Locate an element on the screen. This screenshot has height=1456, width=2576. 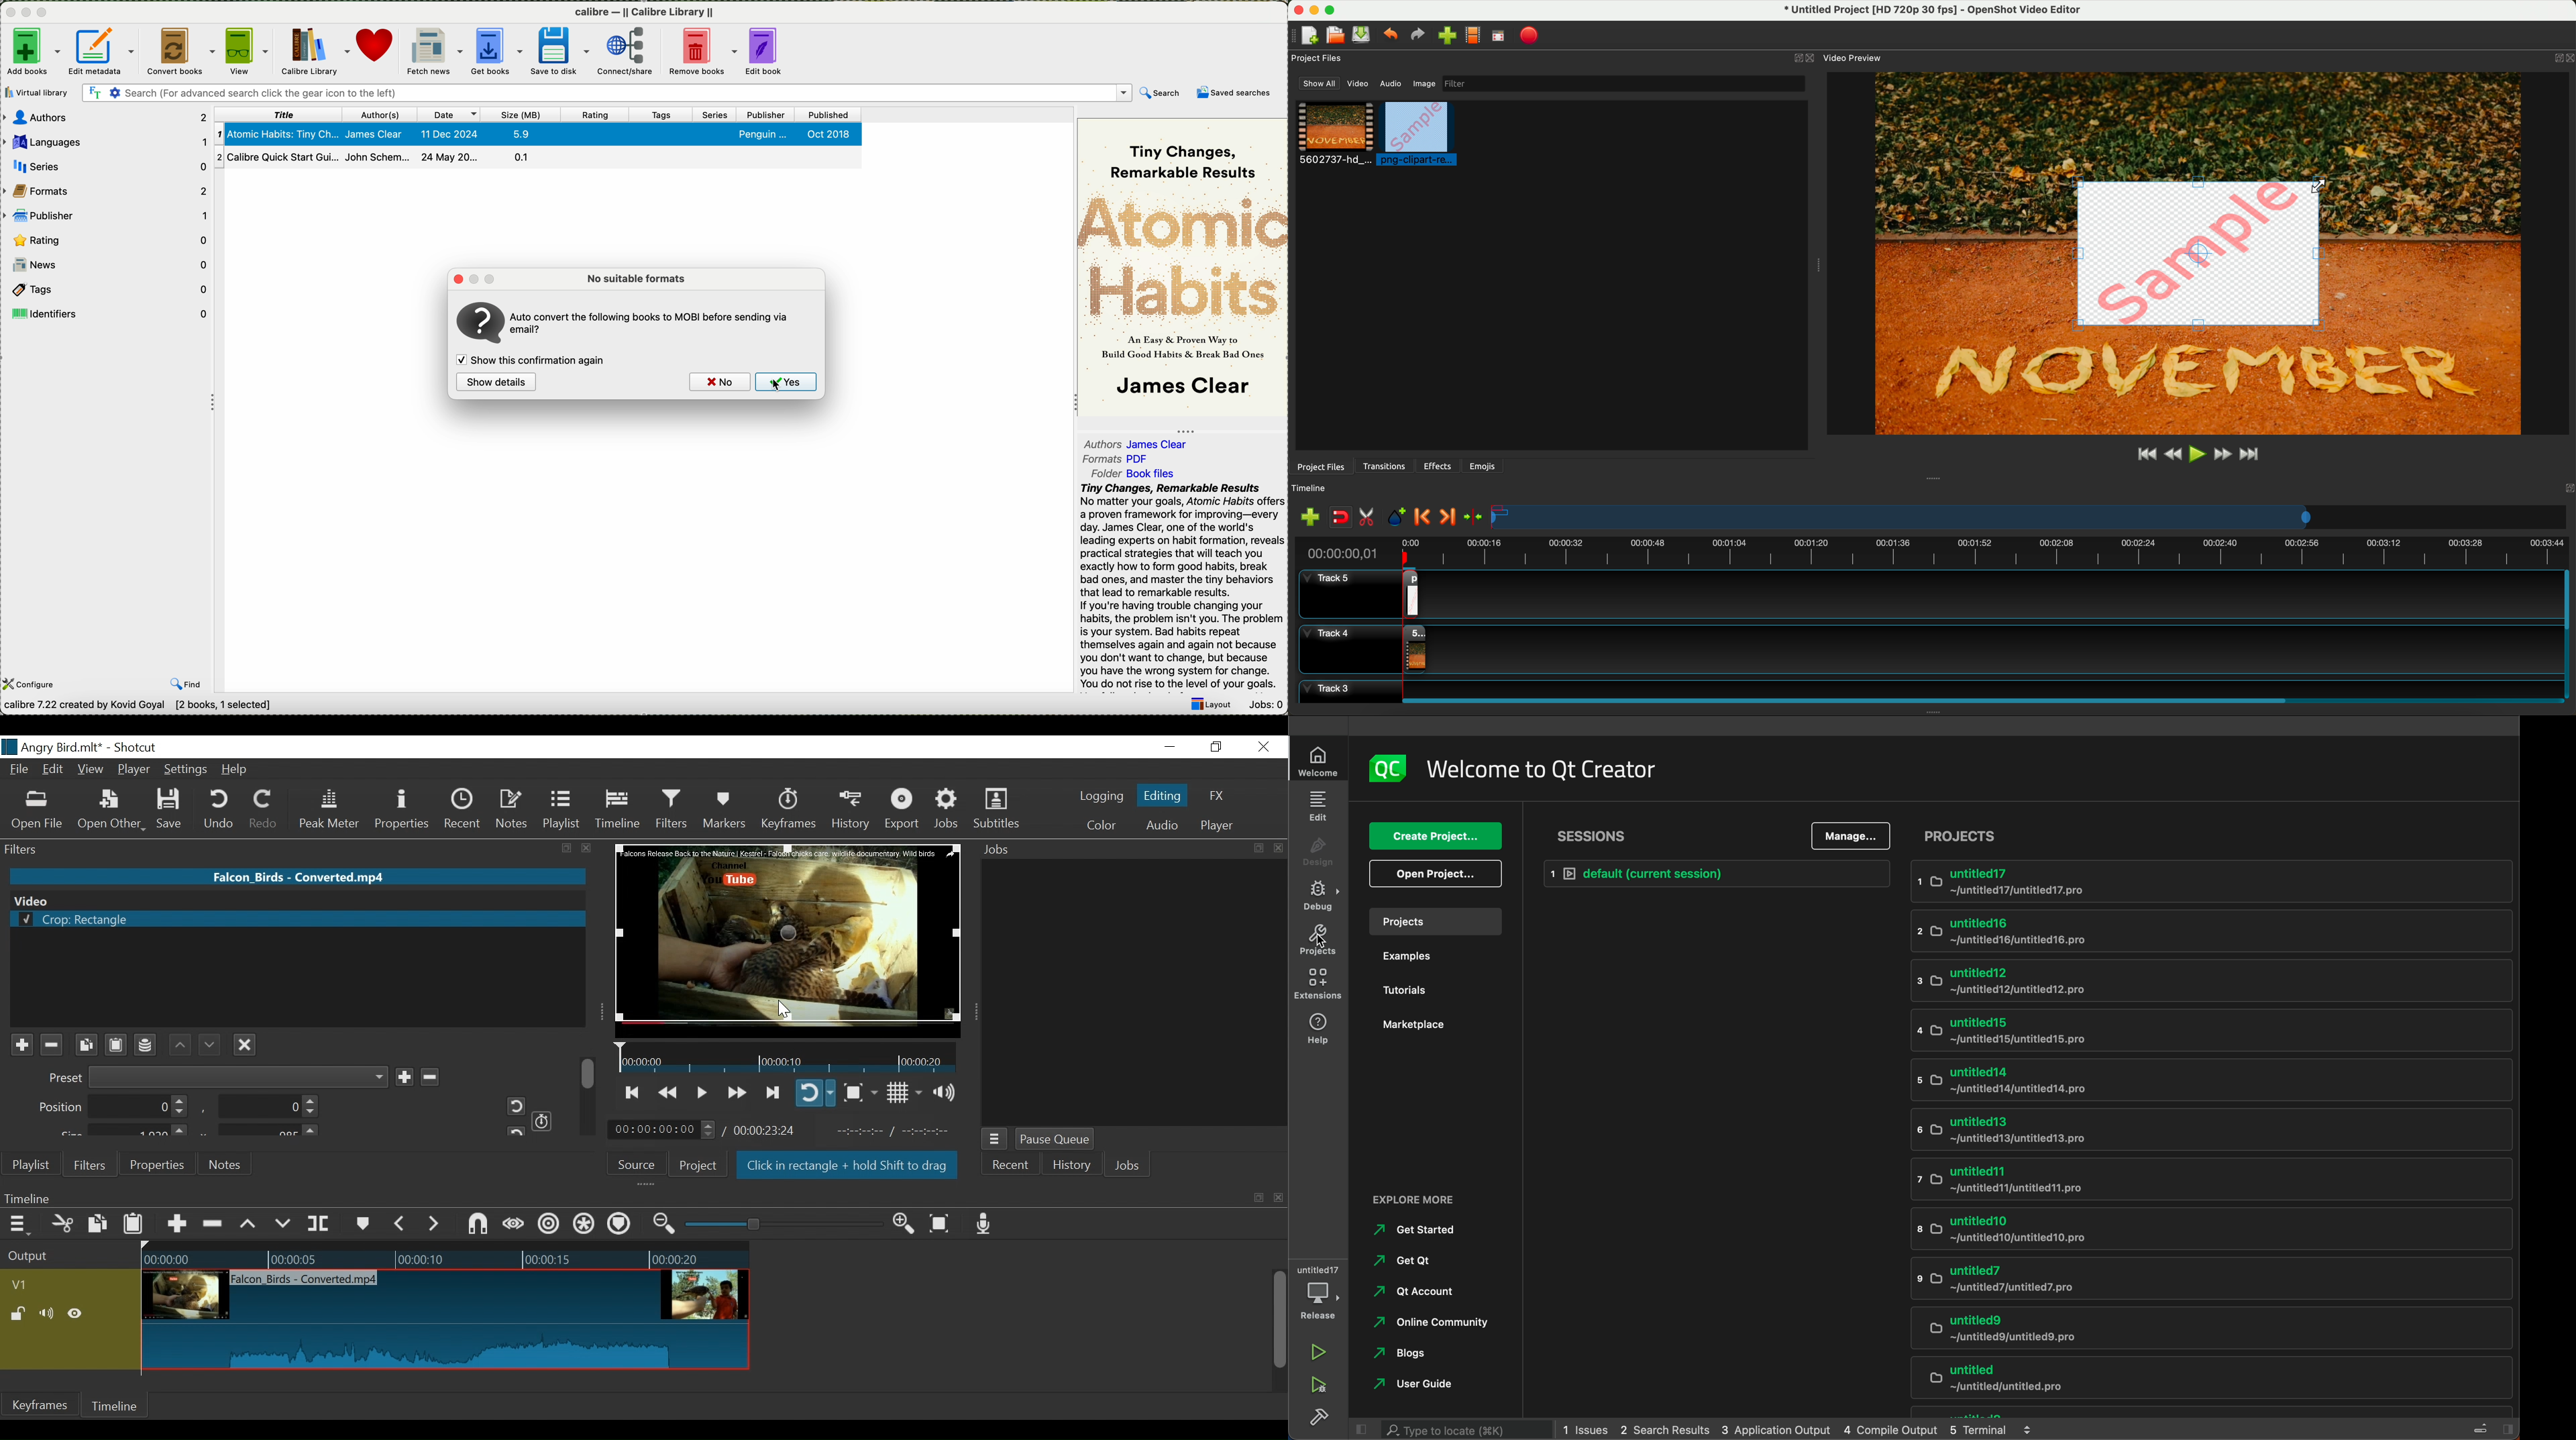
untitled is located at coordinates (2201, 1377).